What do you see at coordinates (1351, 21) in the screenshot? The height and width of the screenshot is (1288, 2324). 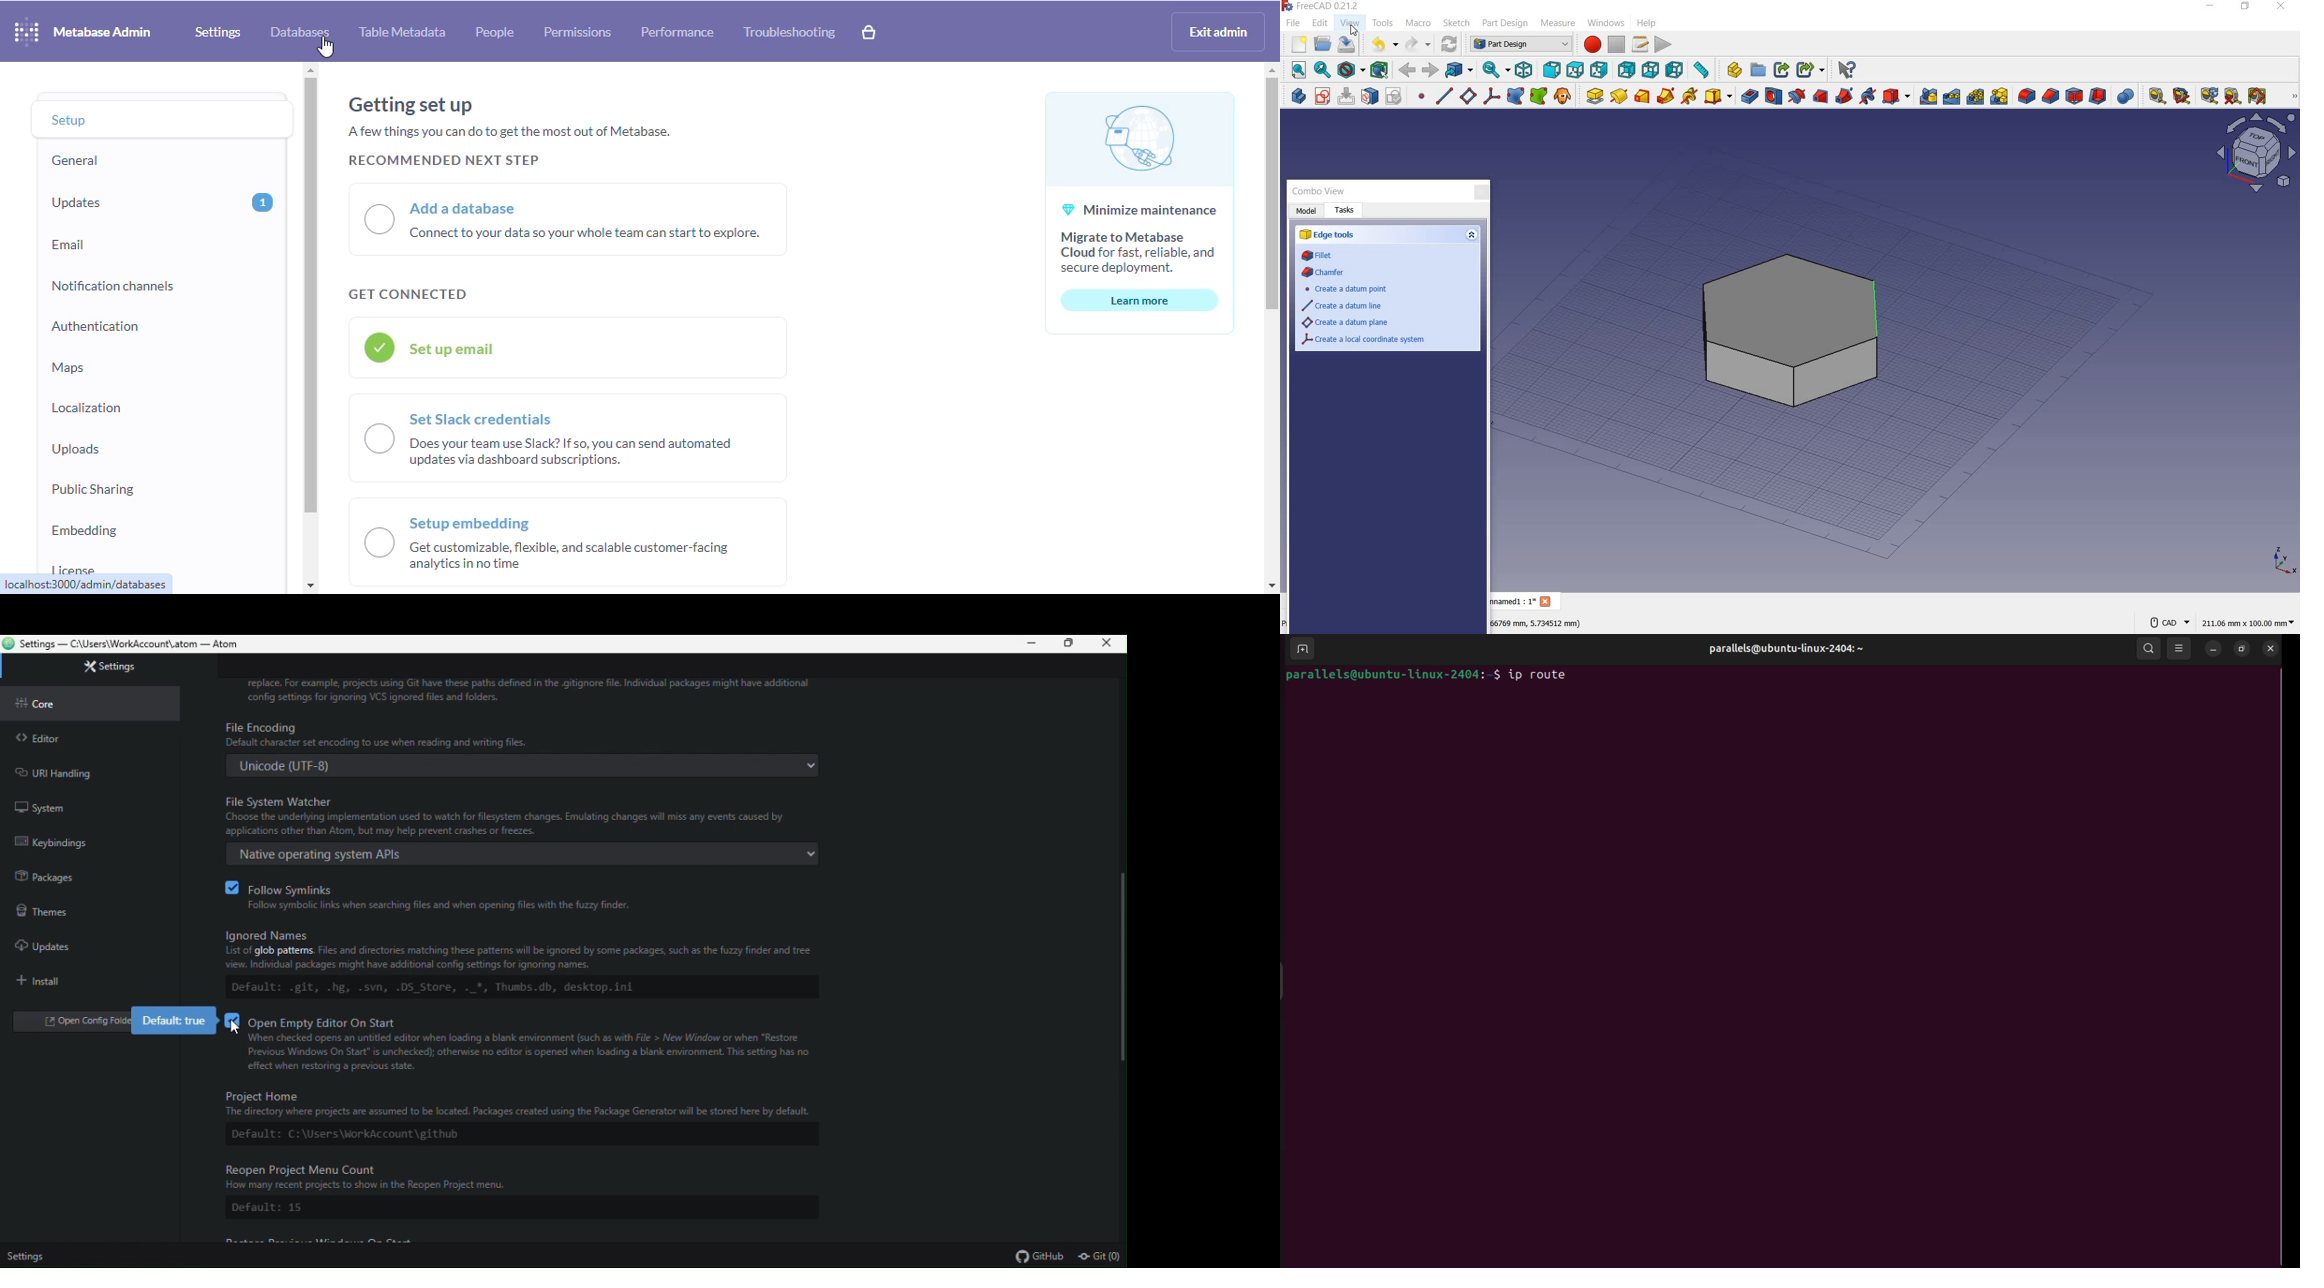 I see `view` at bounding box center [1351, 21].